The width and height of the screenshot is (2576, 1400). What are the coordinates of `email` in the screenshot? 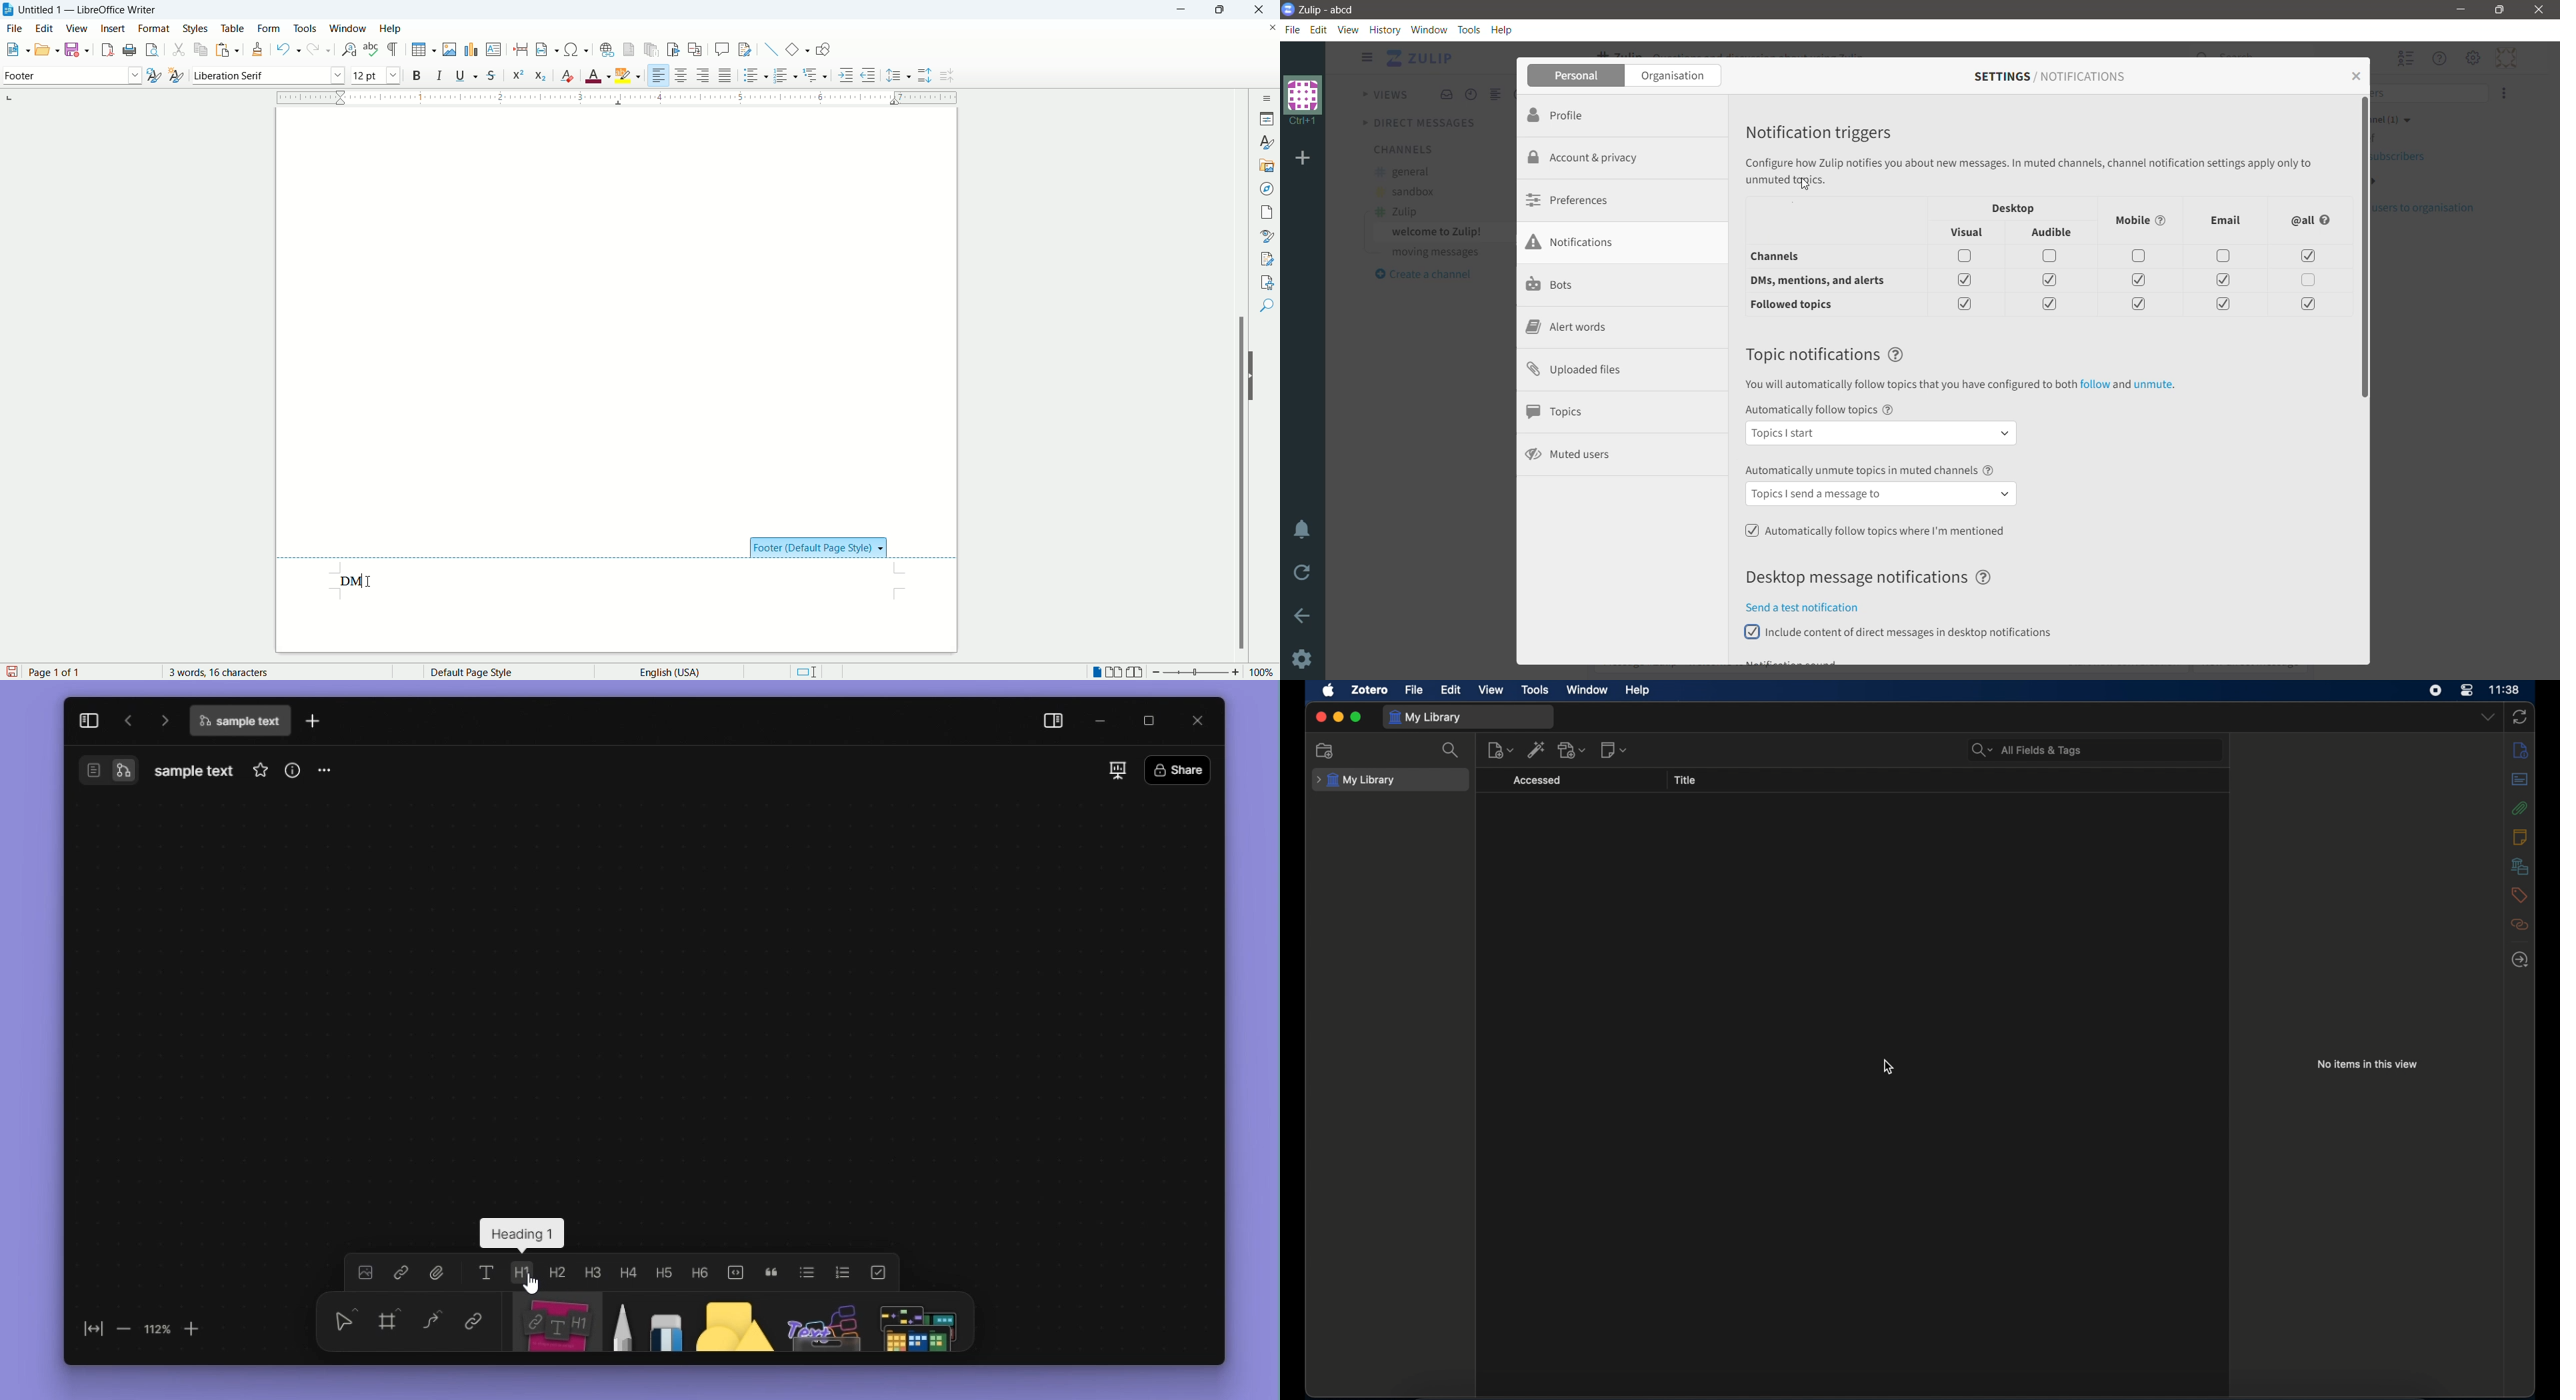 It's located at (2226, 220).